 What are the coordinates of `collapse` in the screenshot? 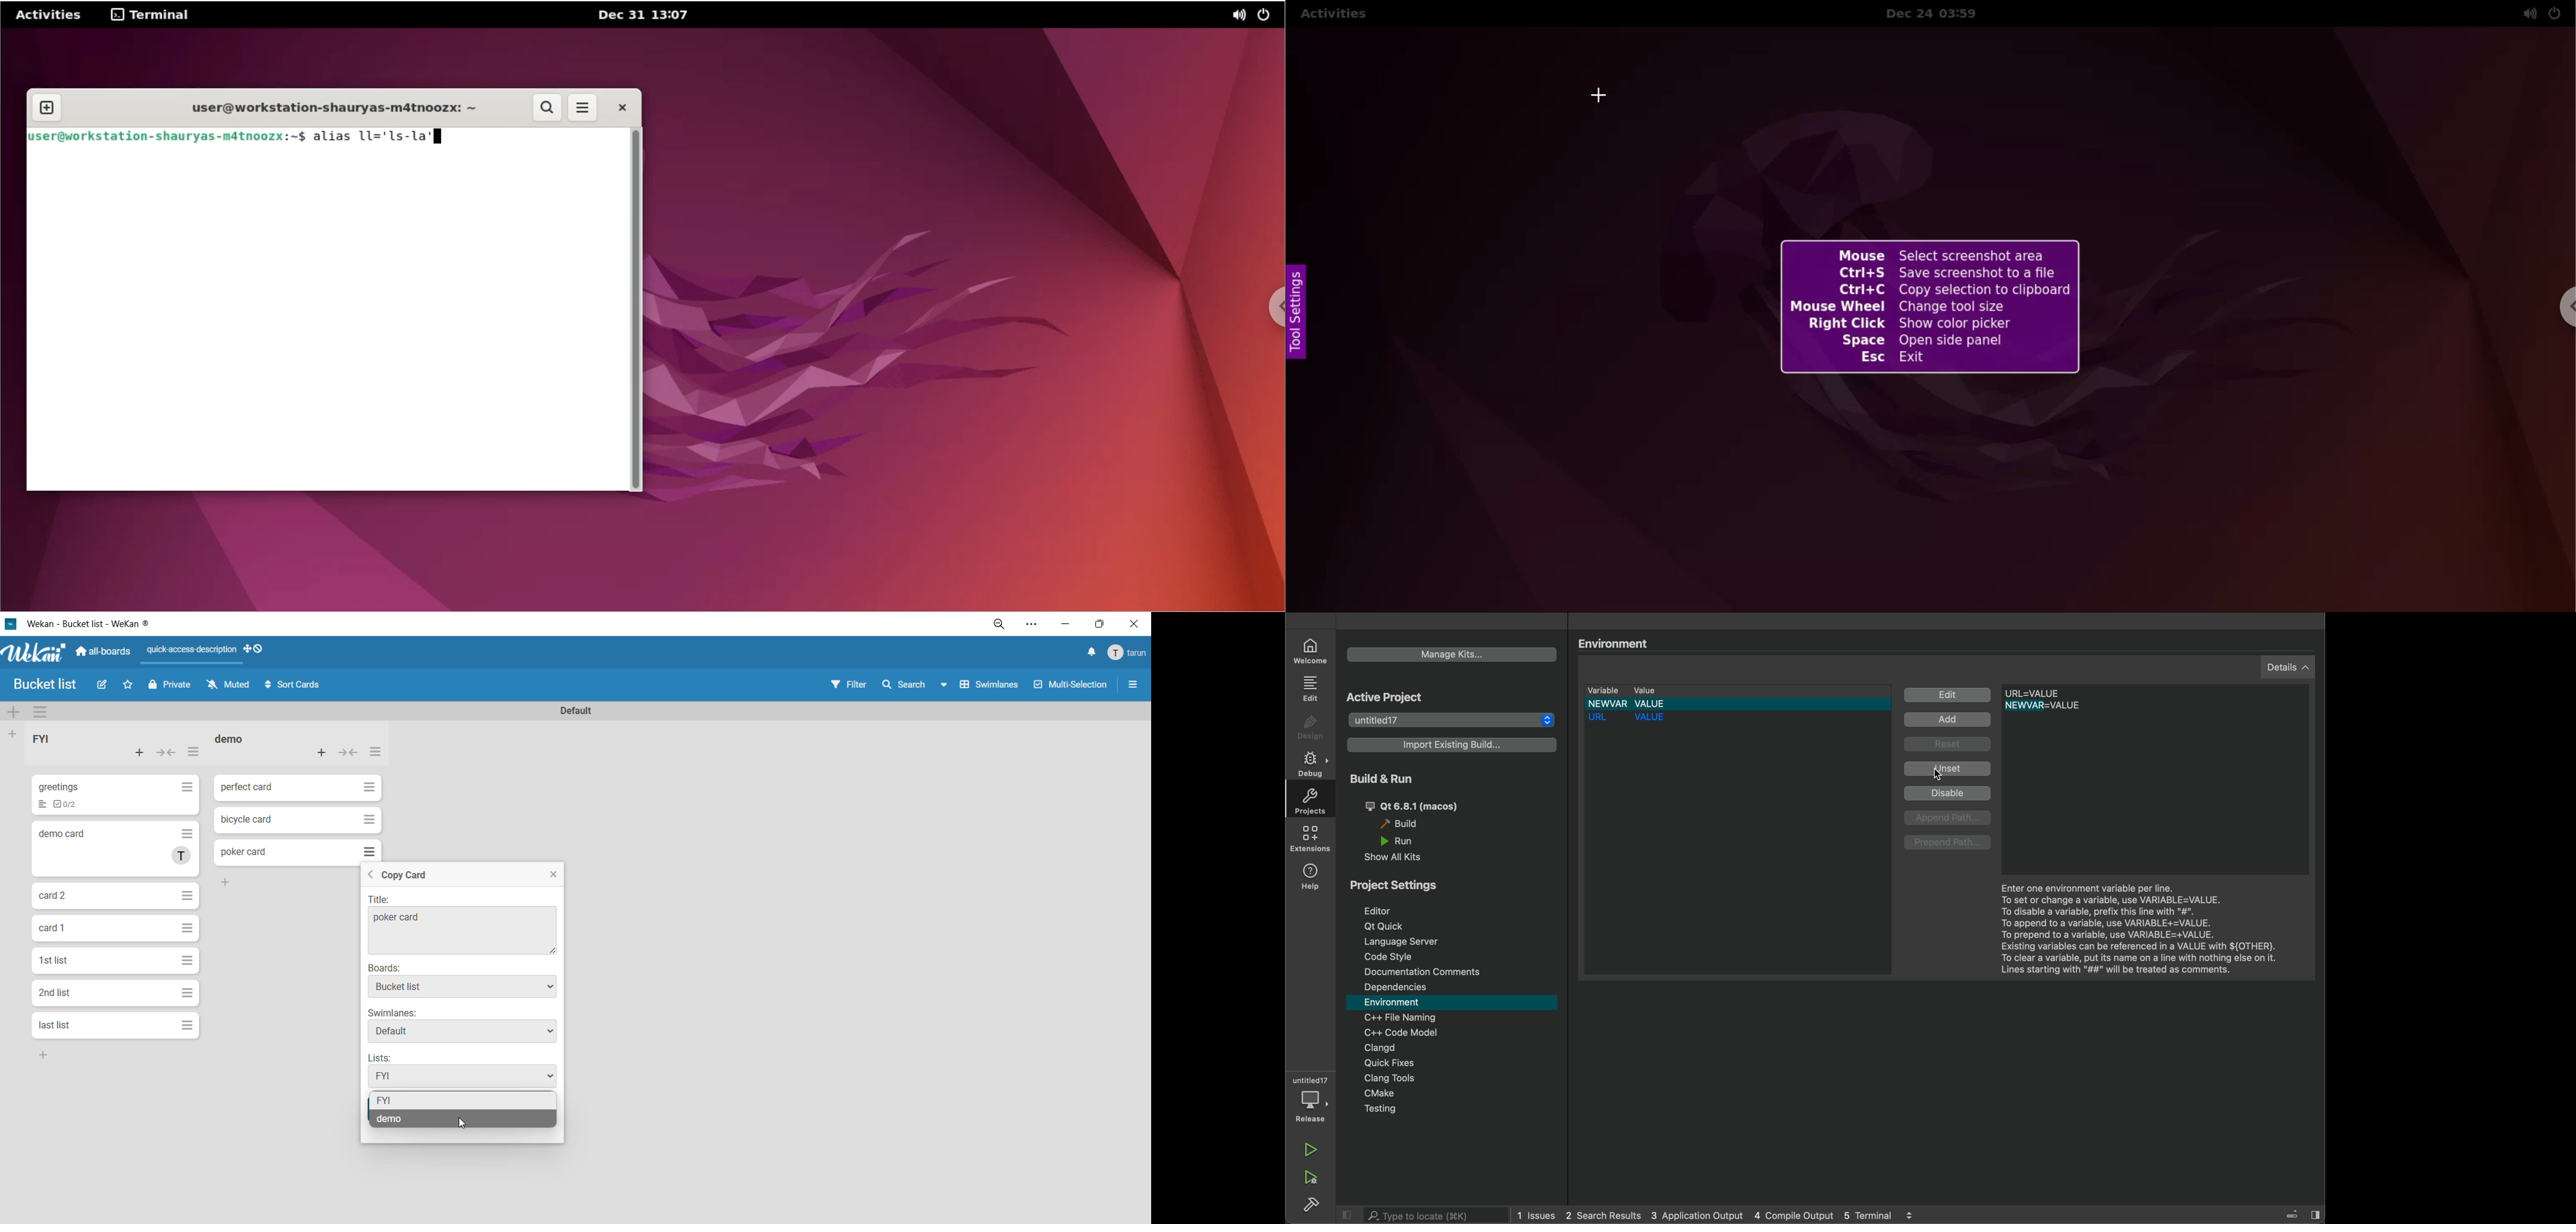 It's located at (349, 755).